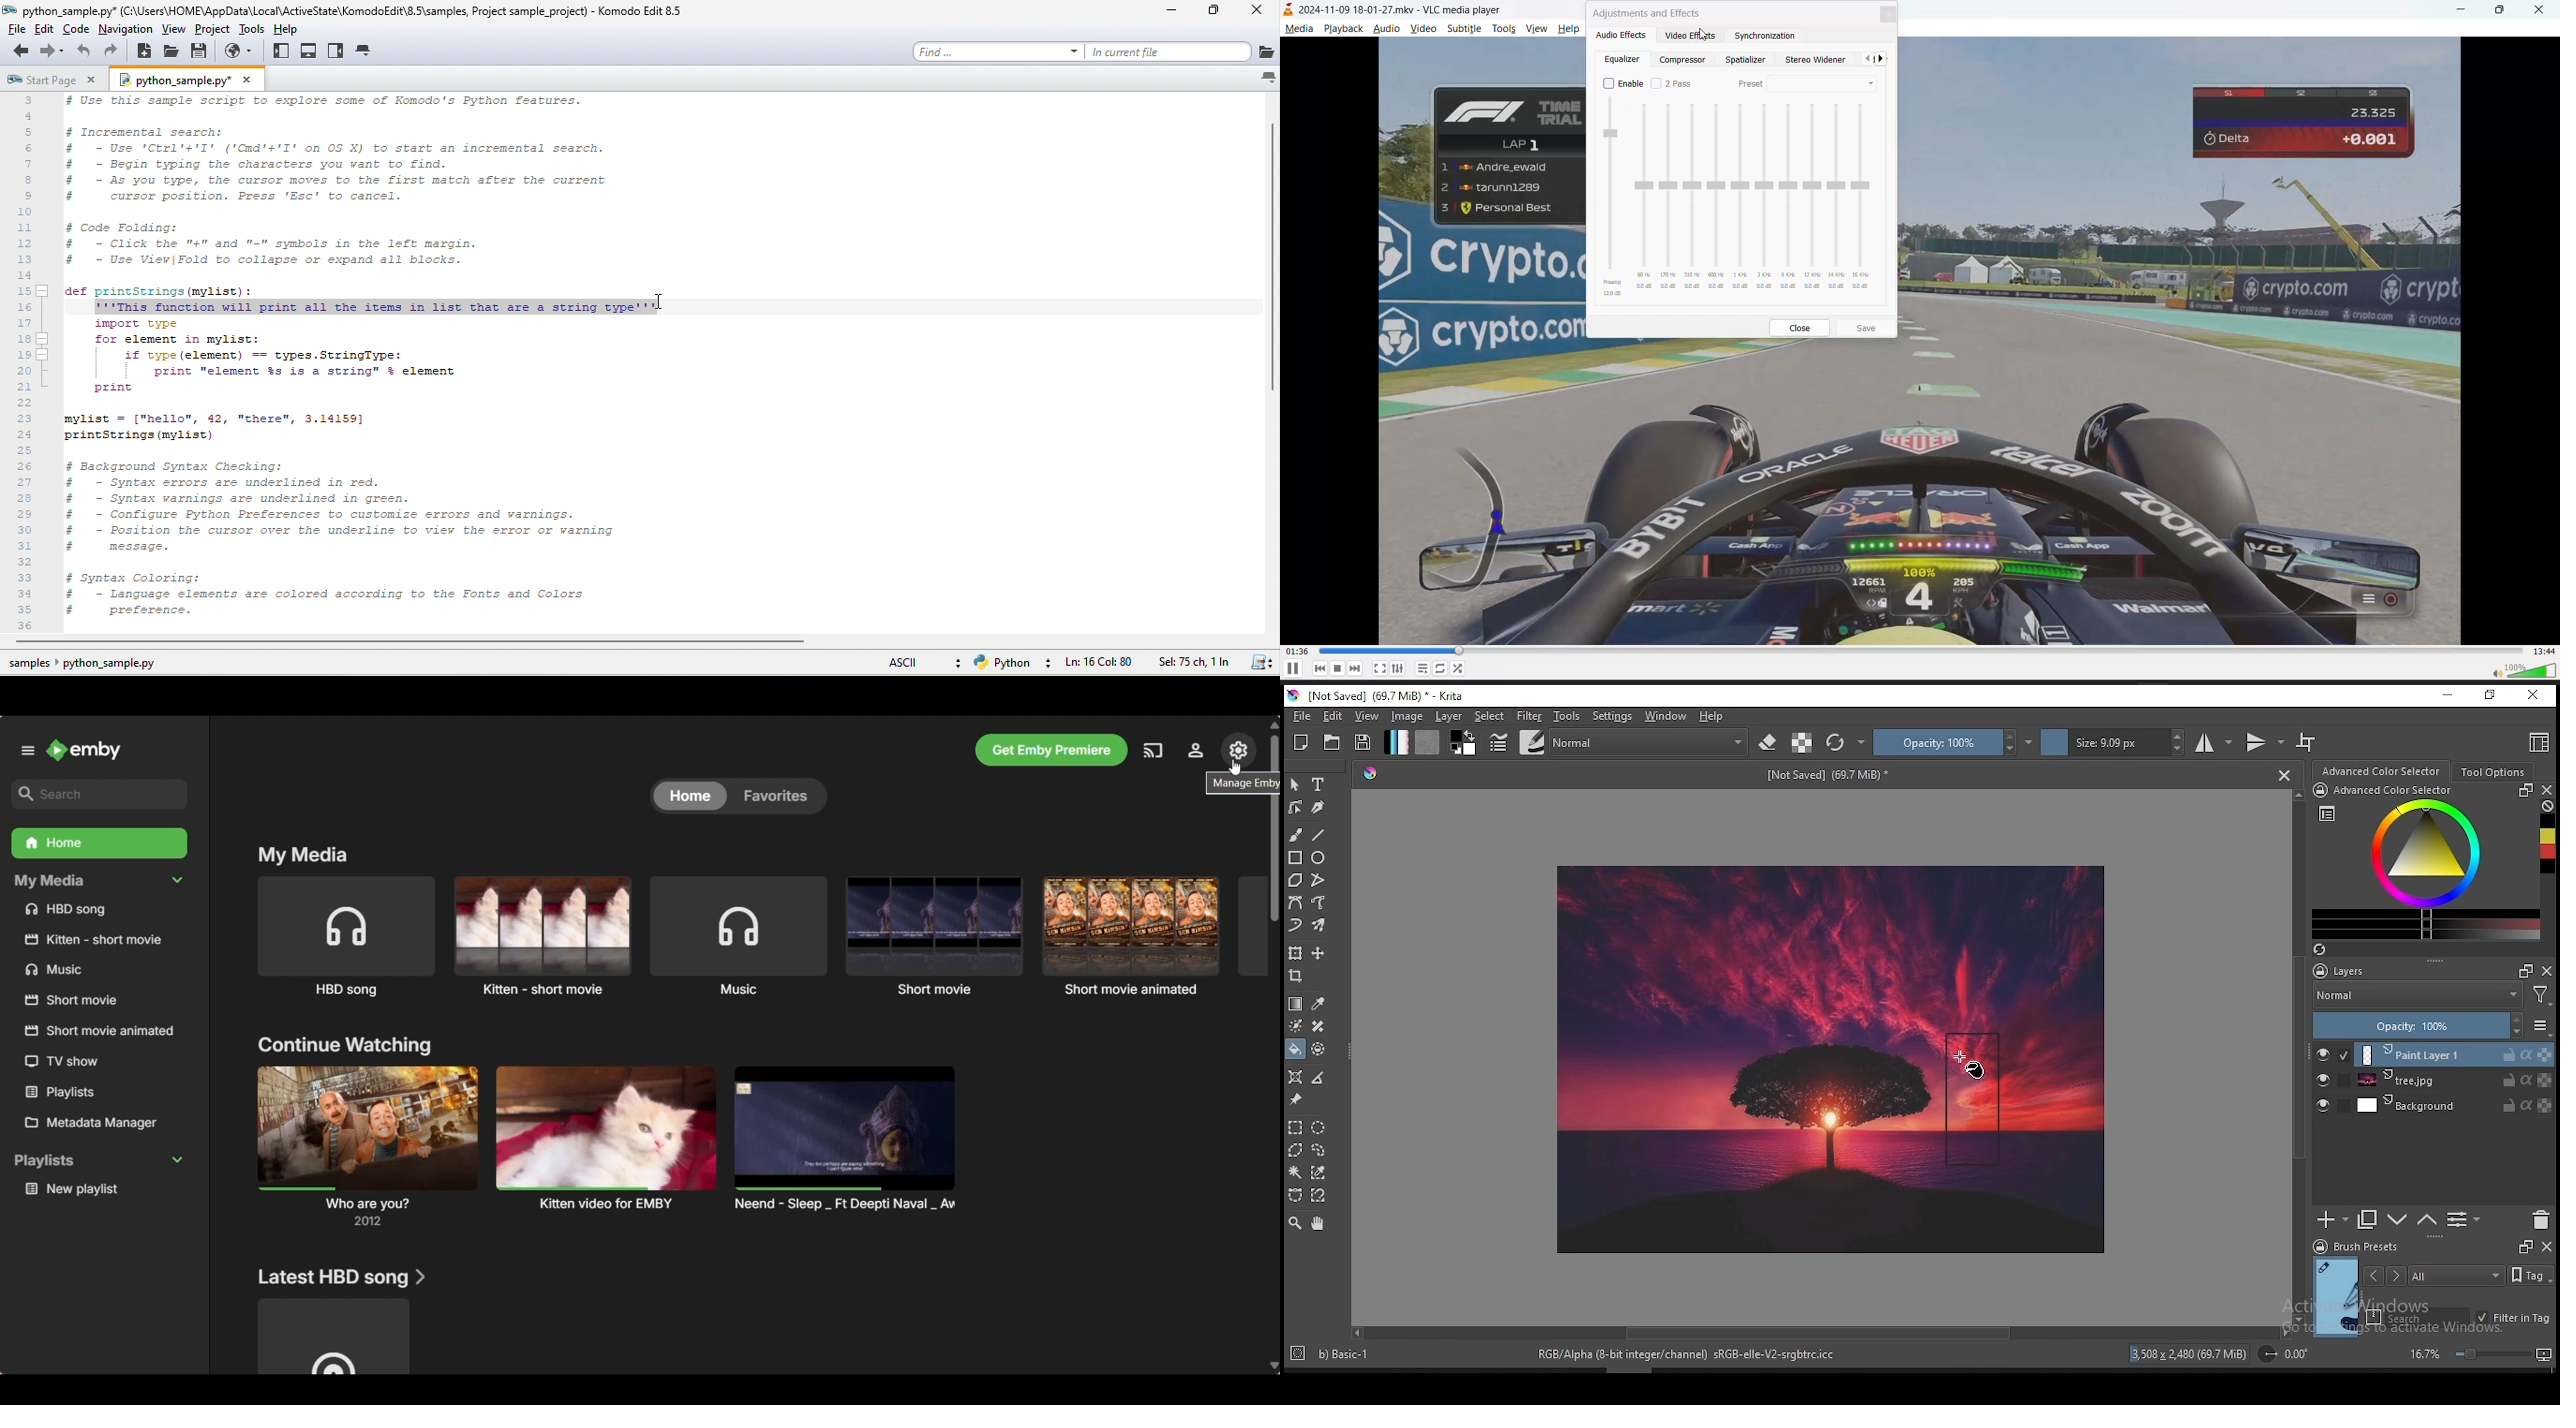 The image size is (2576, 1428). What do you see at coordinates (1298, 976) in the screenshot?
I see `crop tool` at bounding box center [1298, 976].